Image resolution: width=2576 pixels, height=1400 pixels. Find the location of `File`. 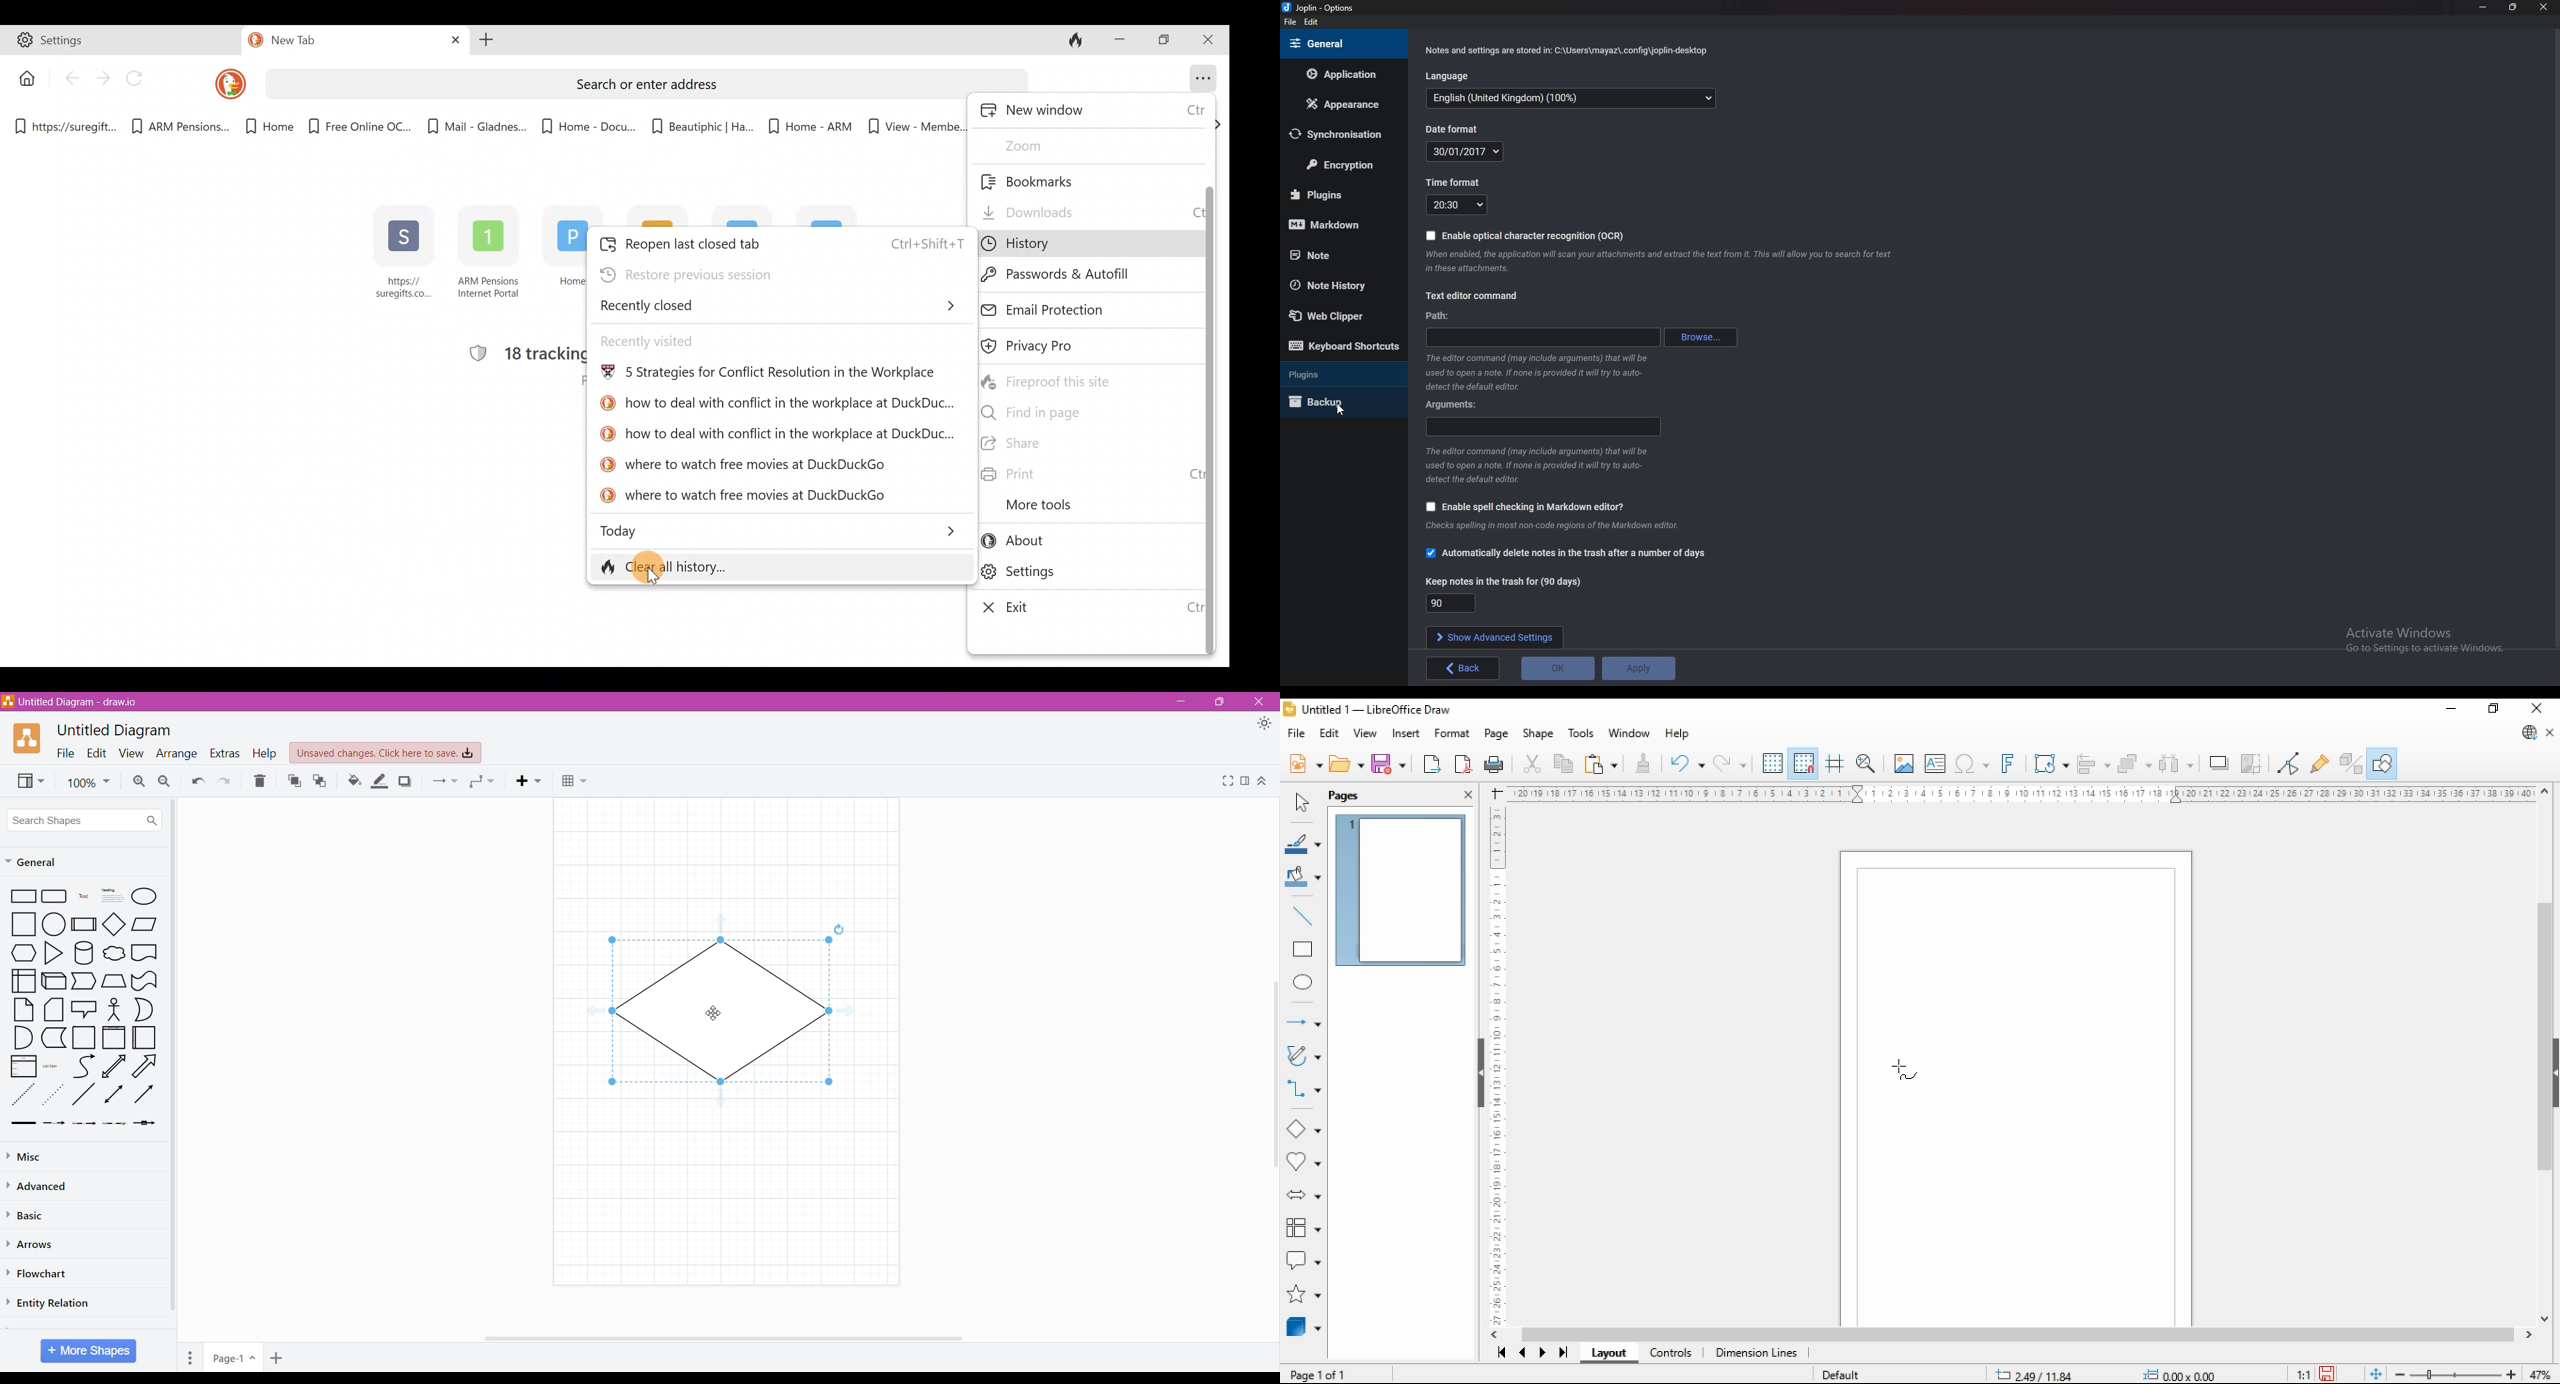

File is located at coordinates (65, 753).